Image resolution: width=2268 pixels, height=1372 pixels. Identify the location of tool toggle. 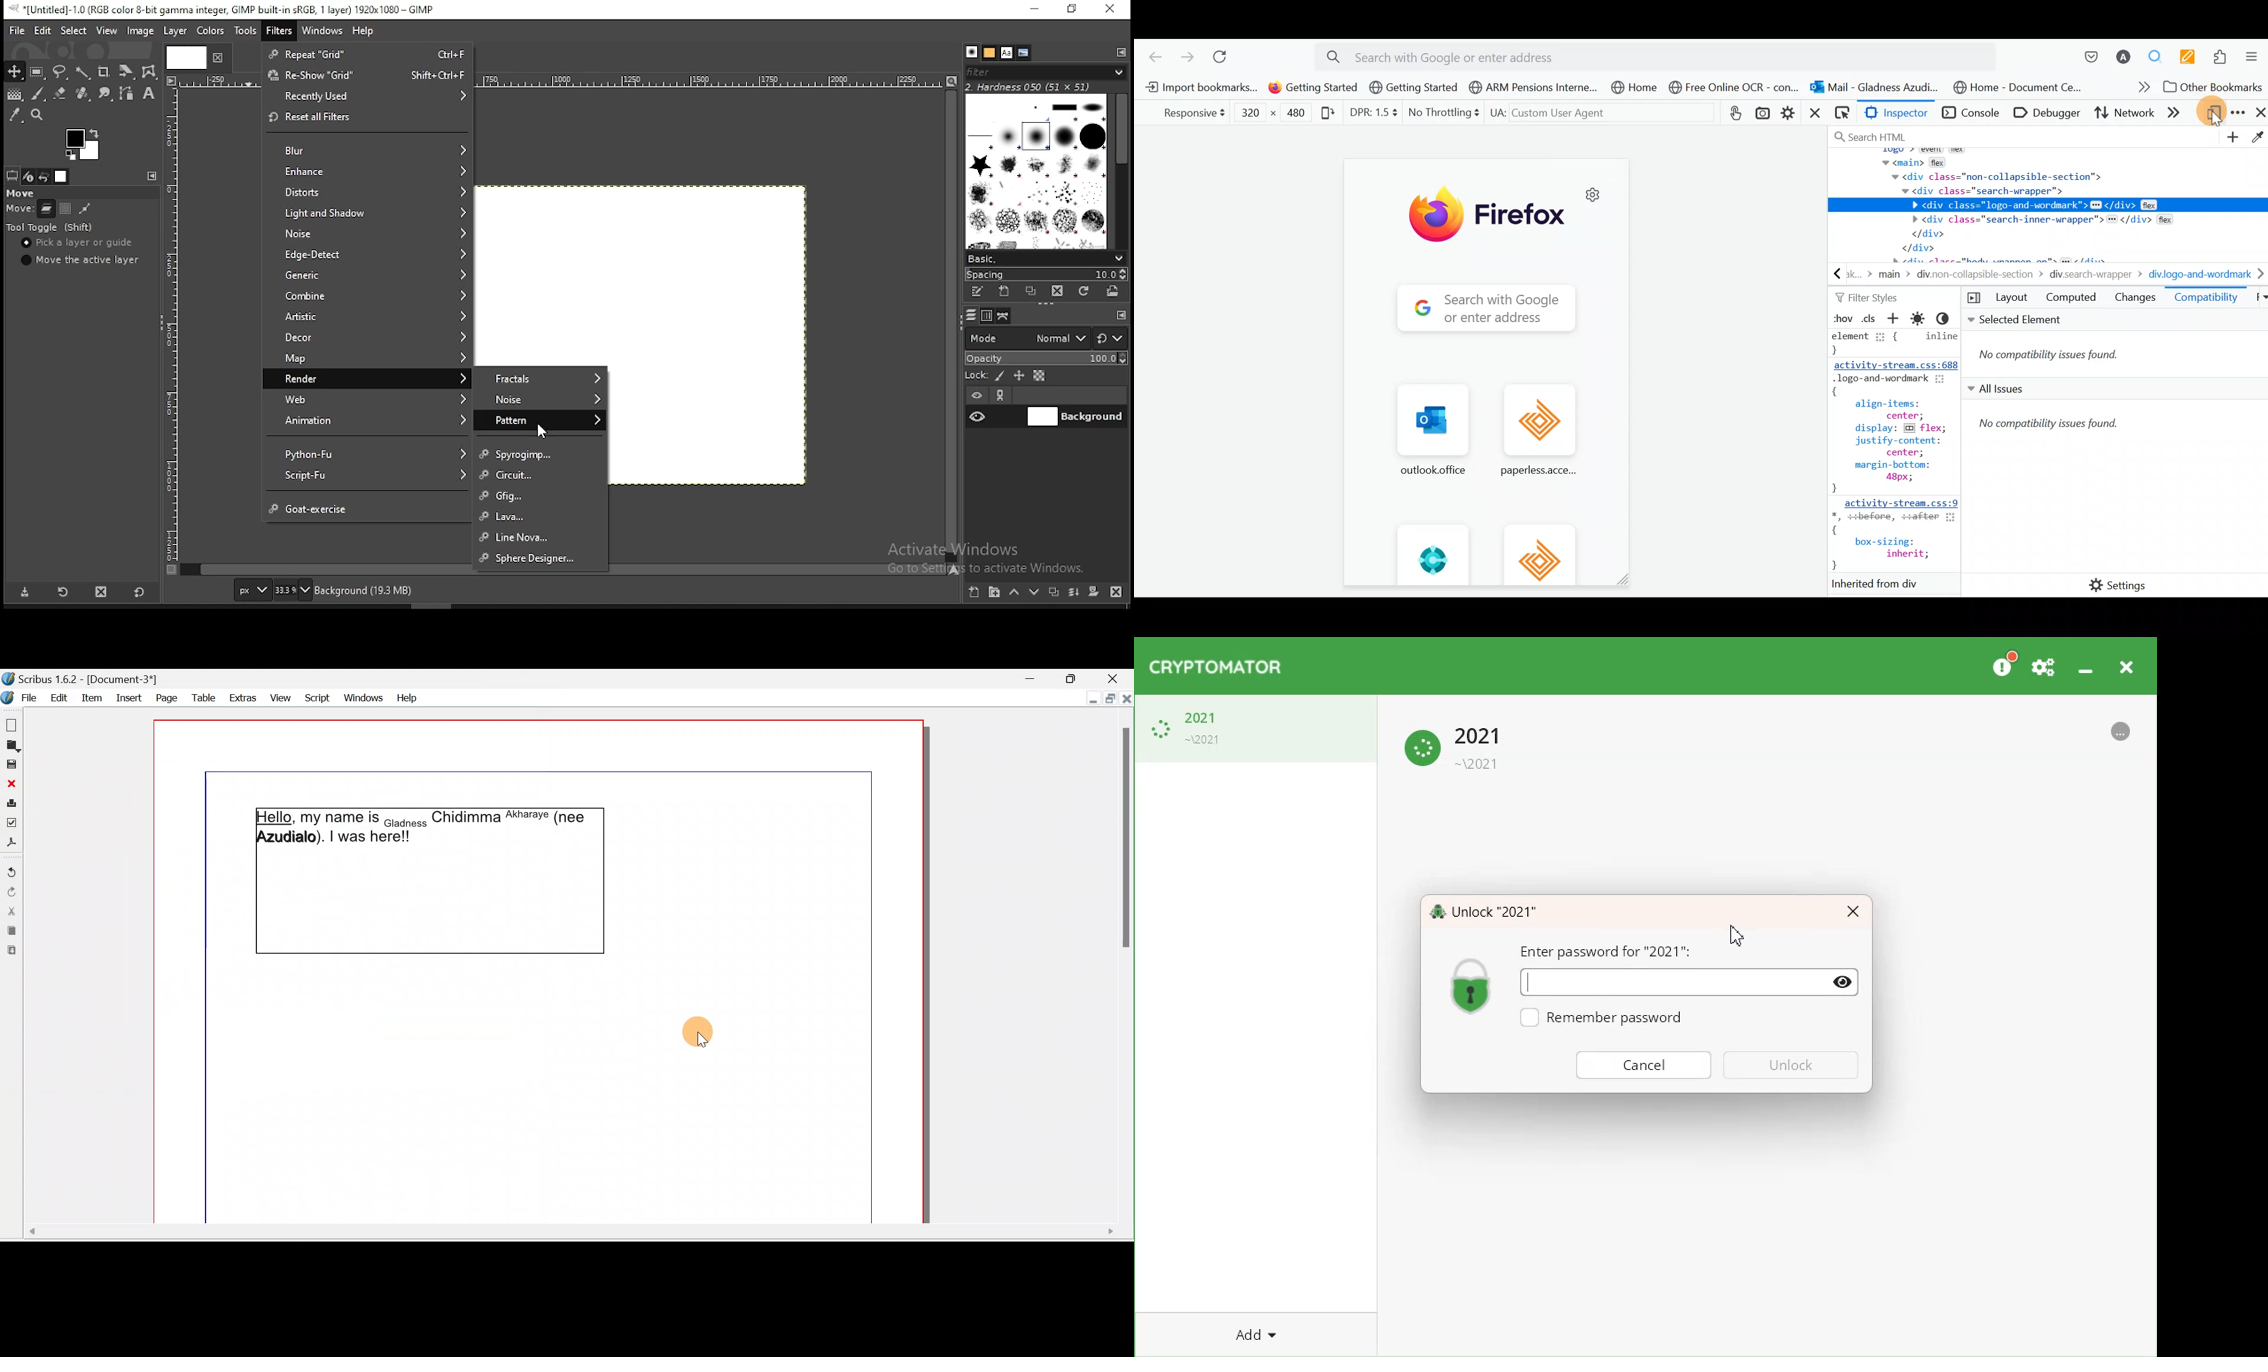
(52, 229).